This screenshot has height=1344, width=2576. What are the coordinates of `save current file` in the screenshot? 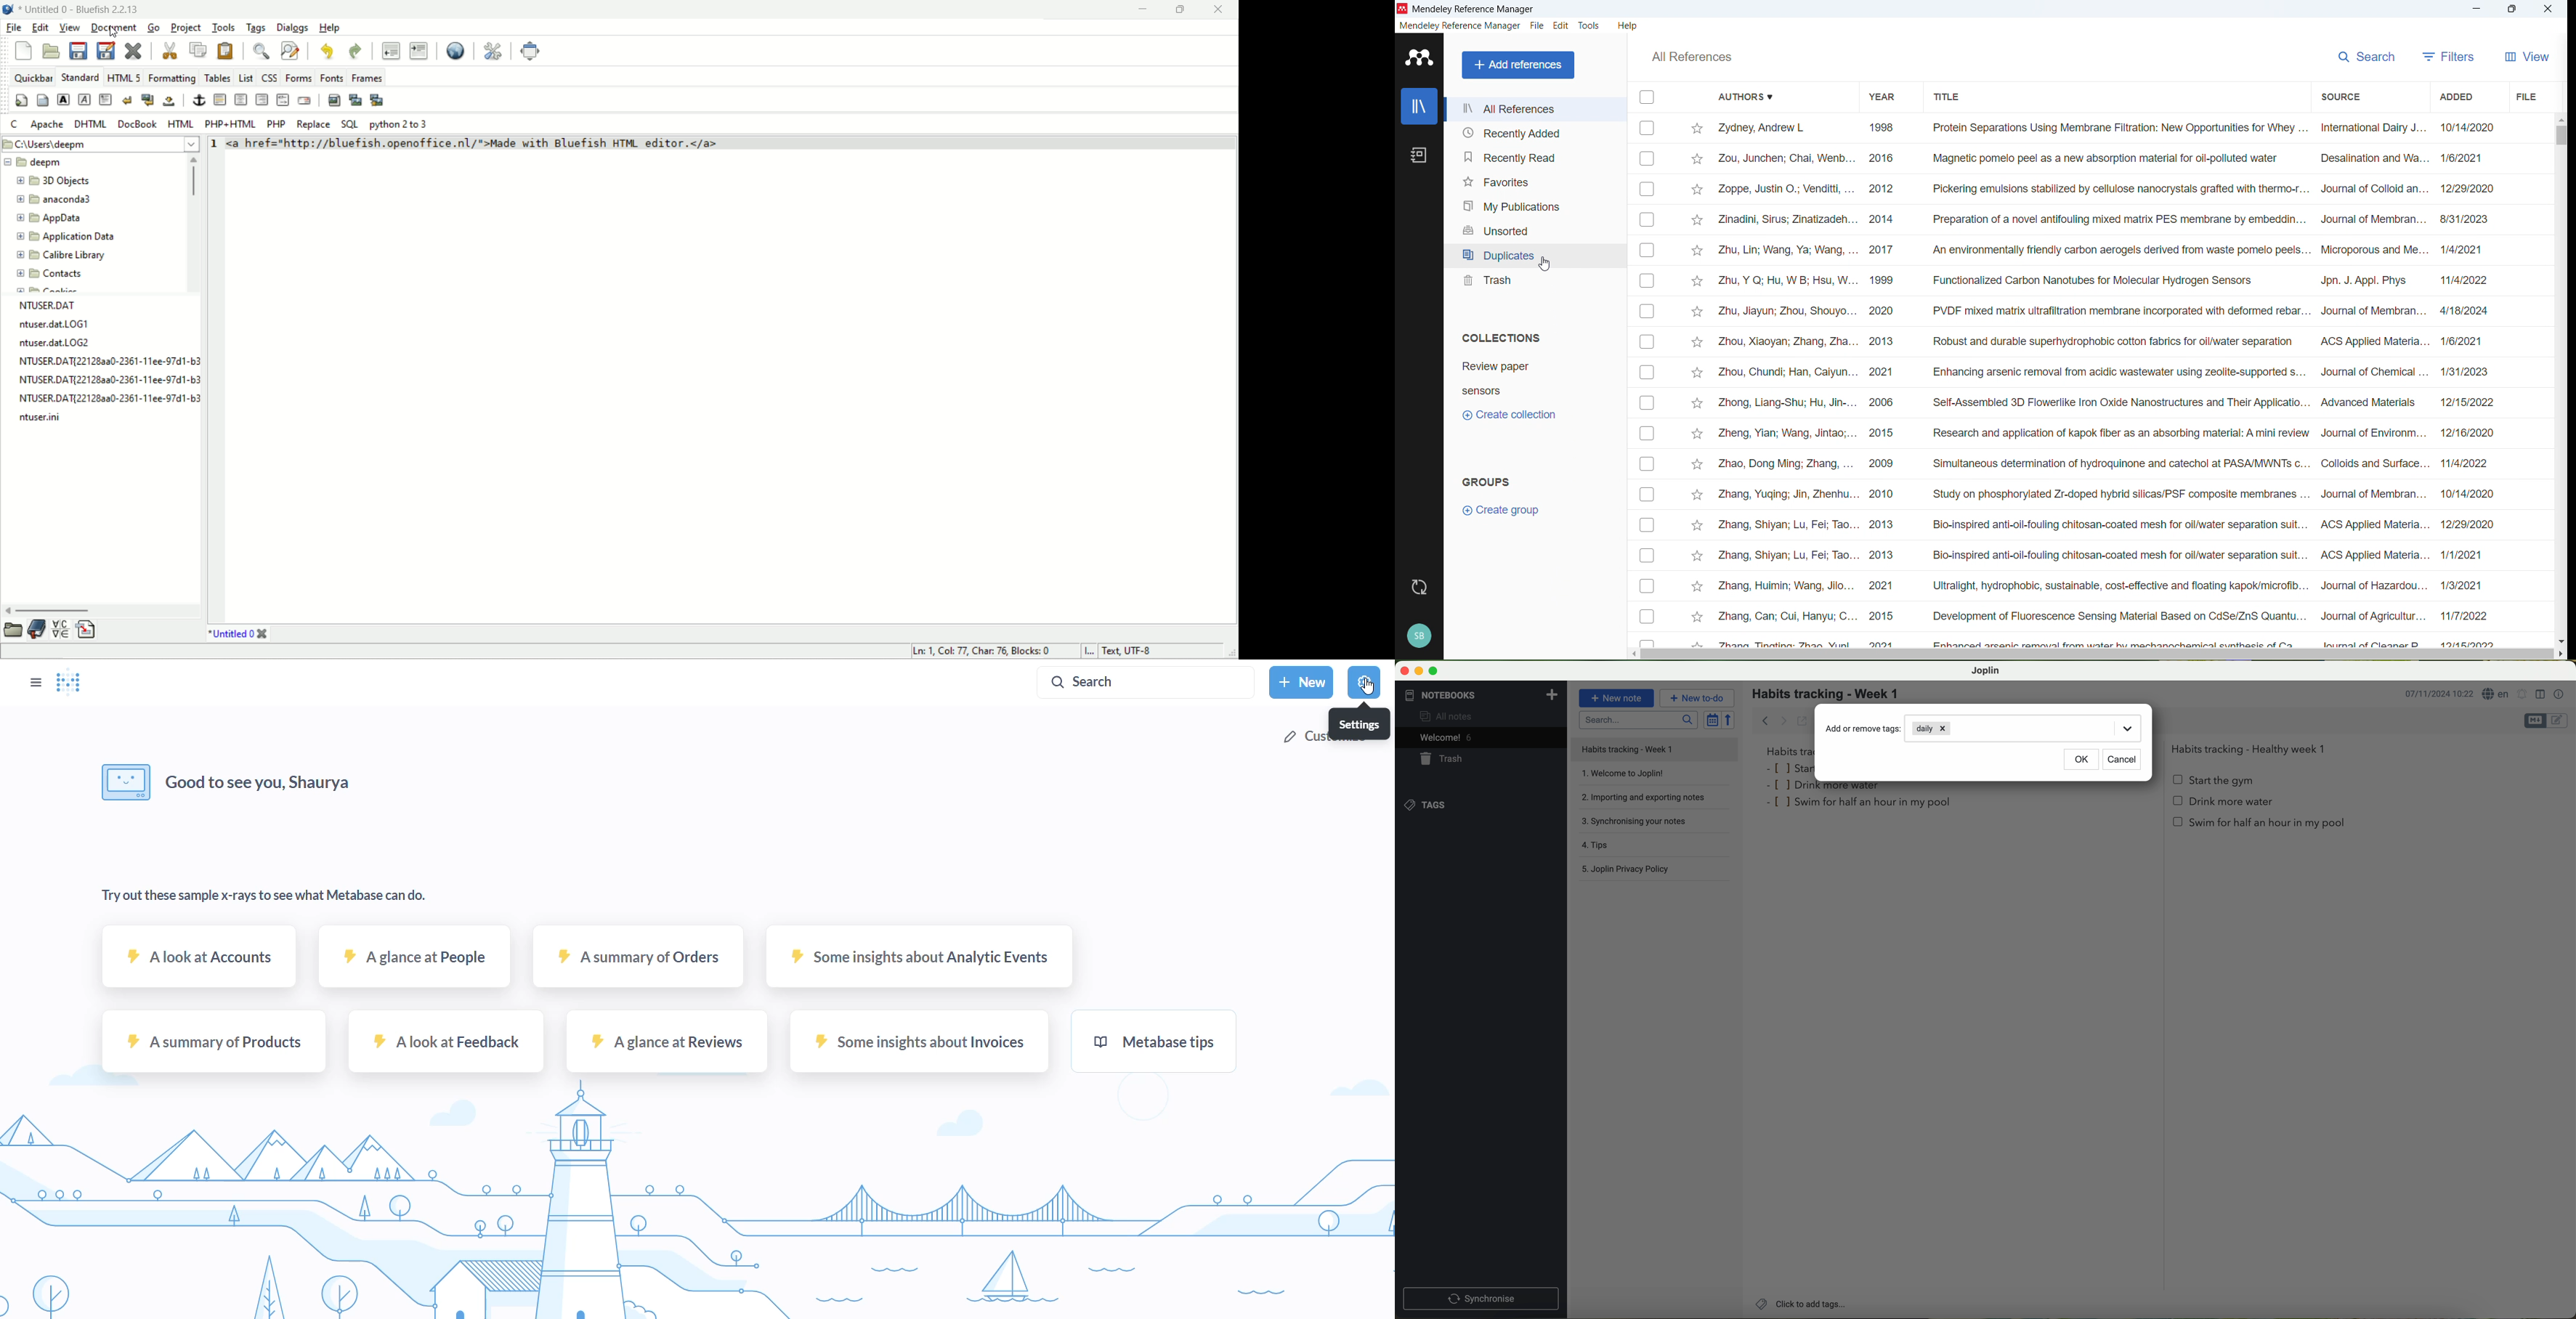 It's located at (78, 52).